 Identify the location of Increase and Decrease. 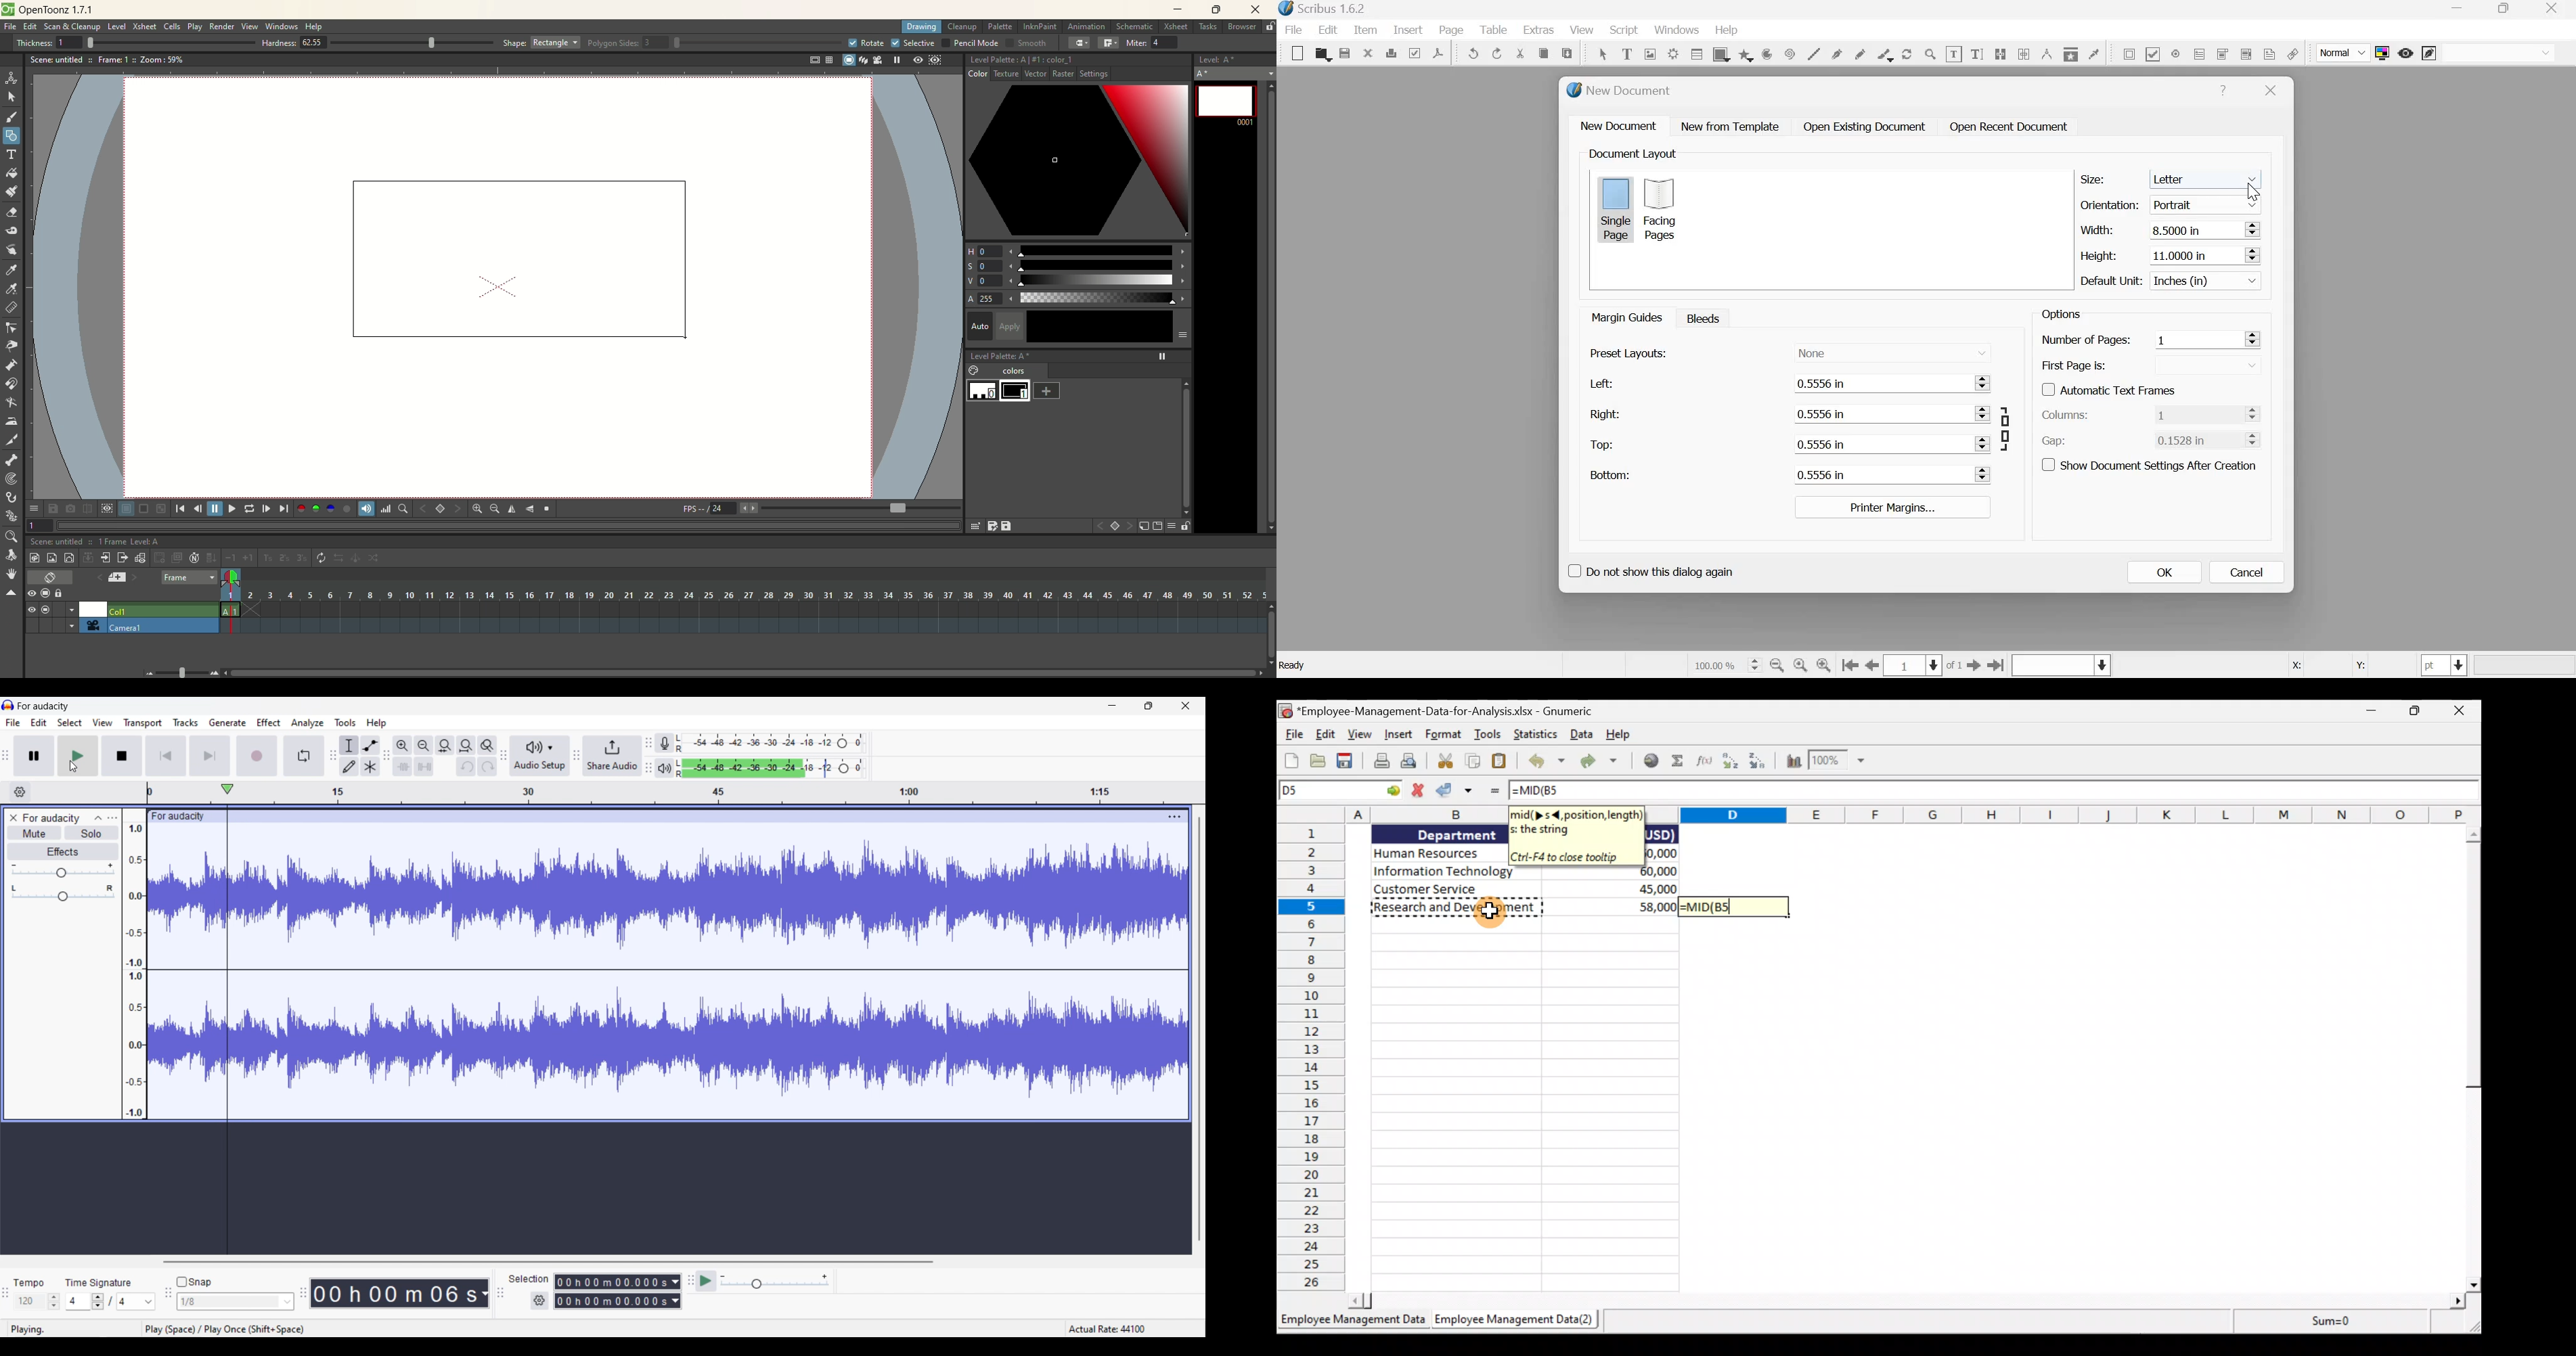
(2256, 438).